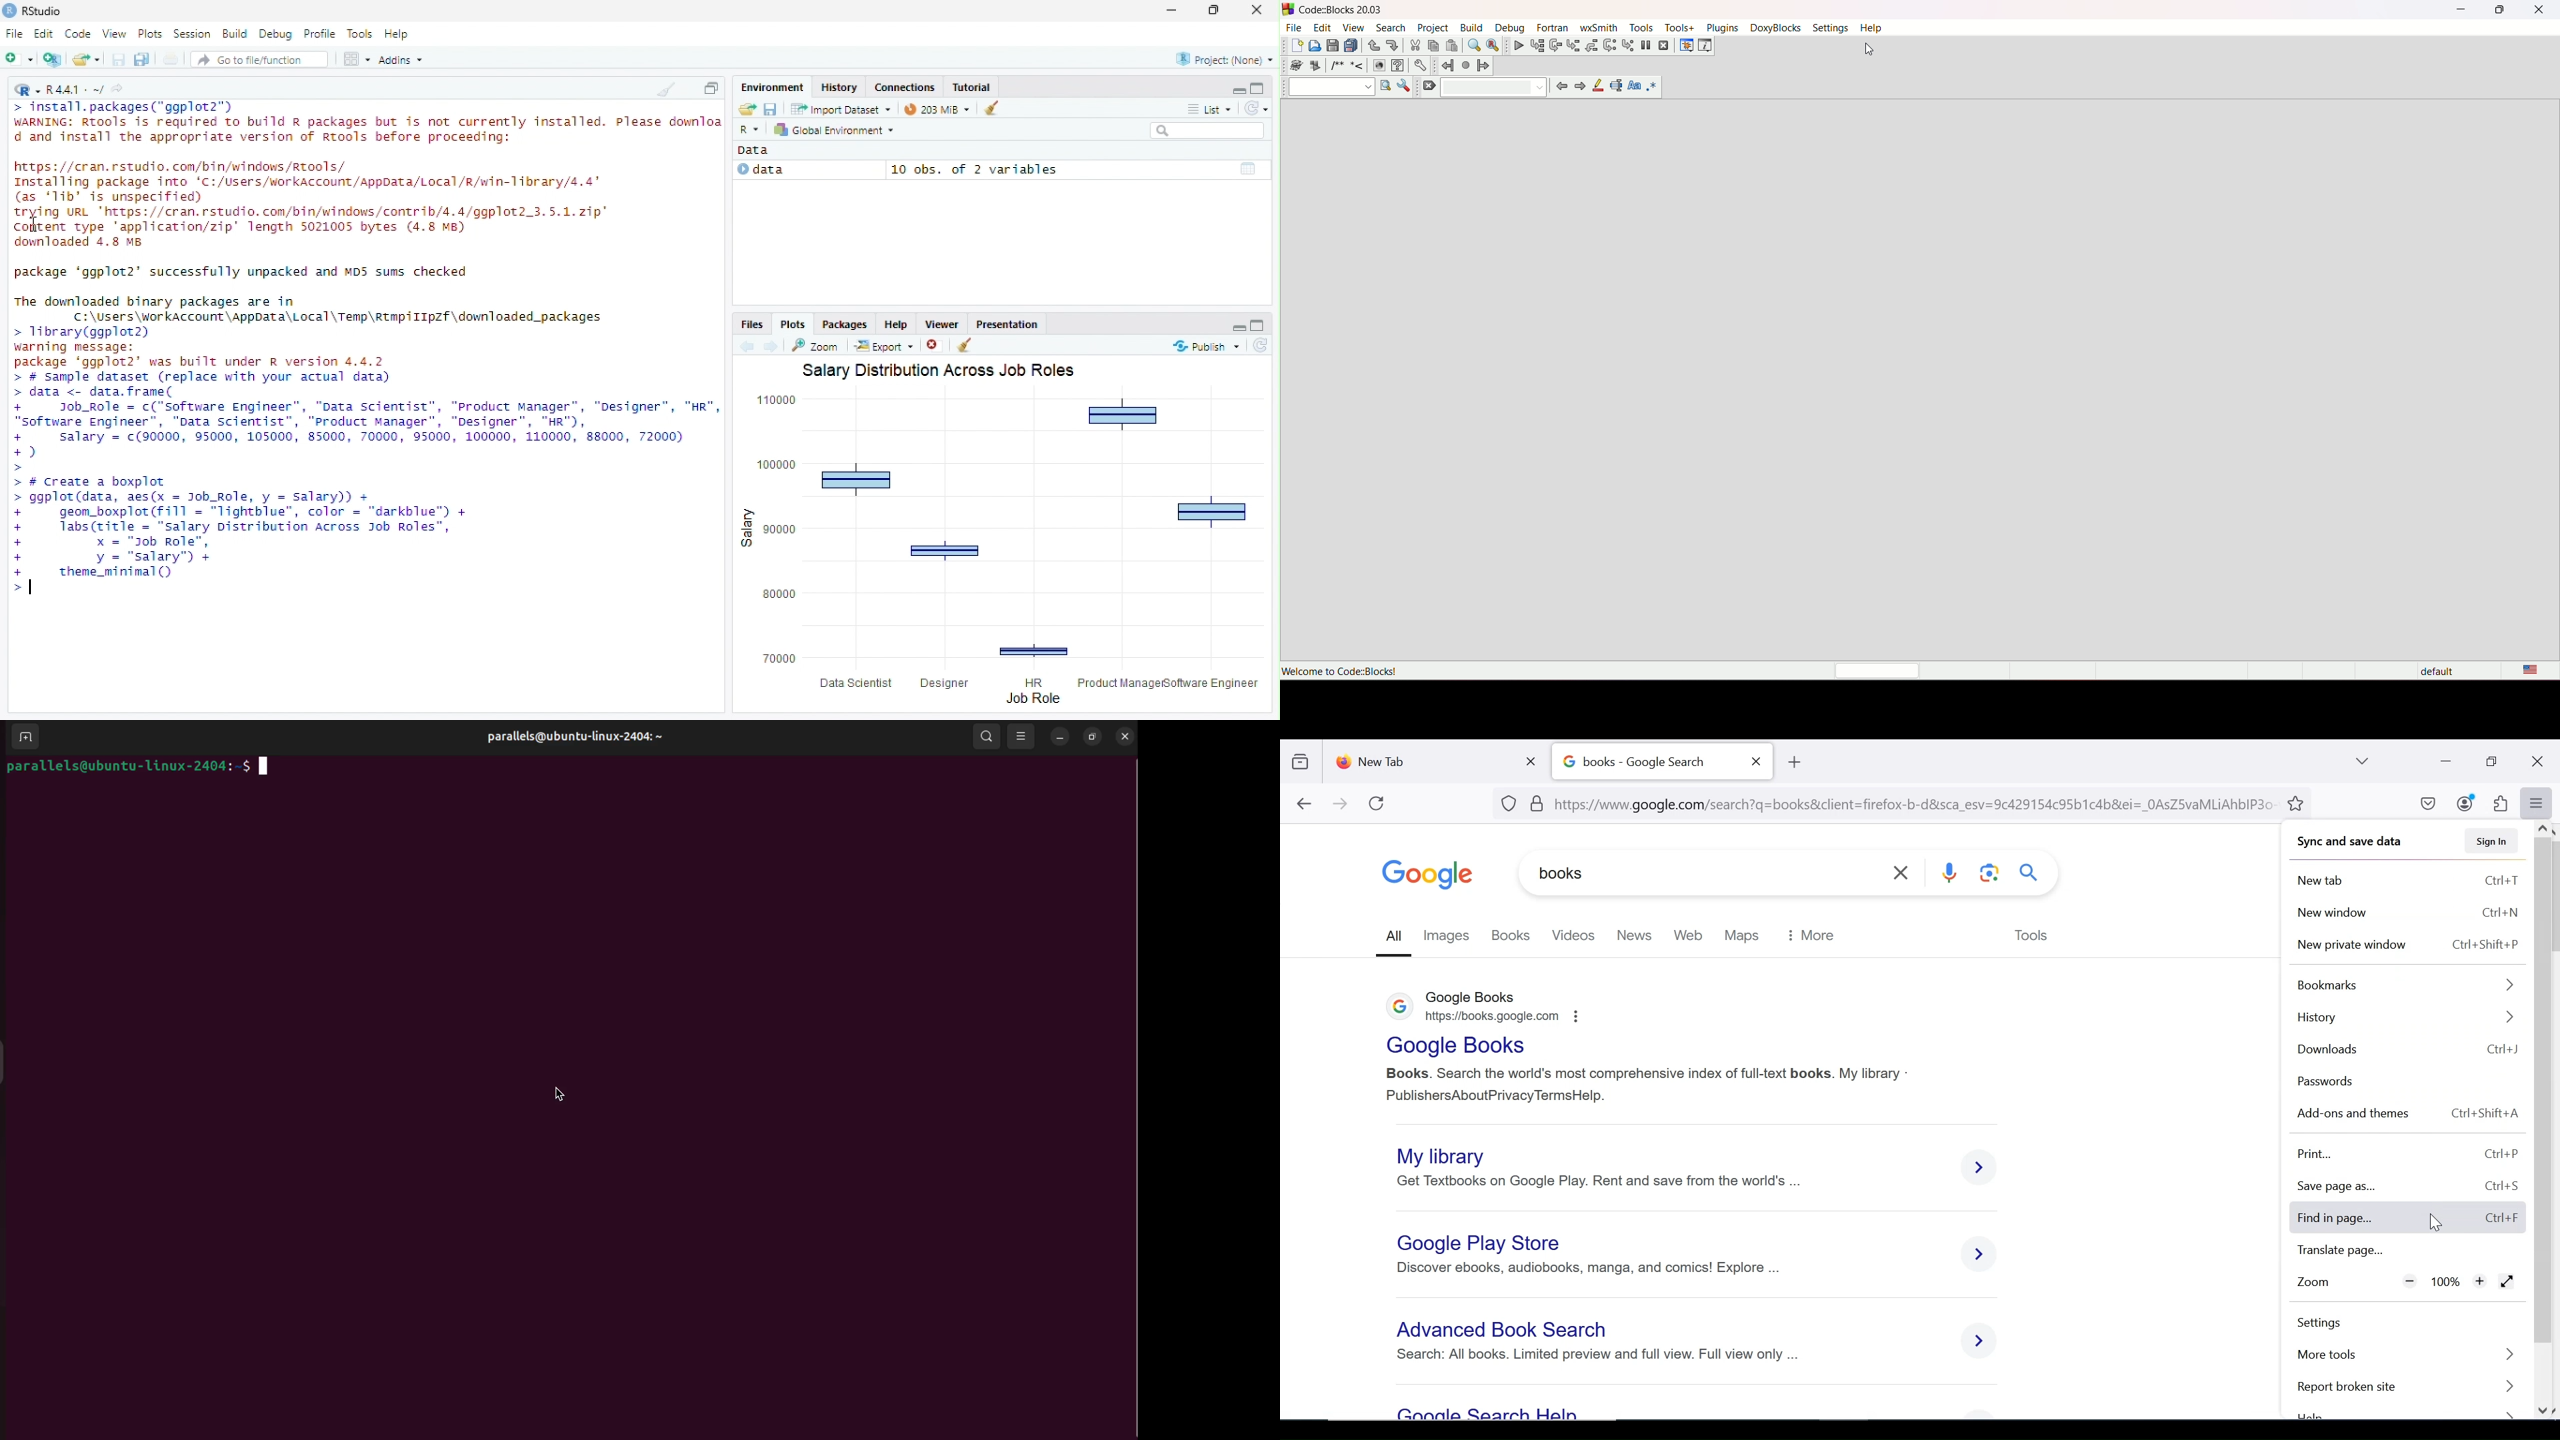 This screenshot has height=1456, width=2576. I want to click on list all tabs, so click(2363, 761).